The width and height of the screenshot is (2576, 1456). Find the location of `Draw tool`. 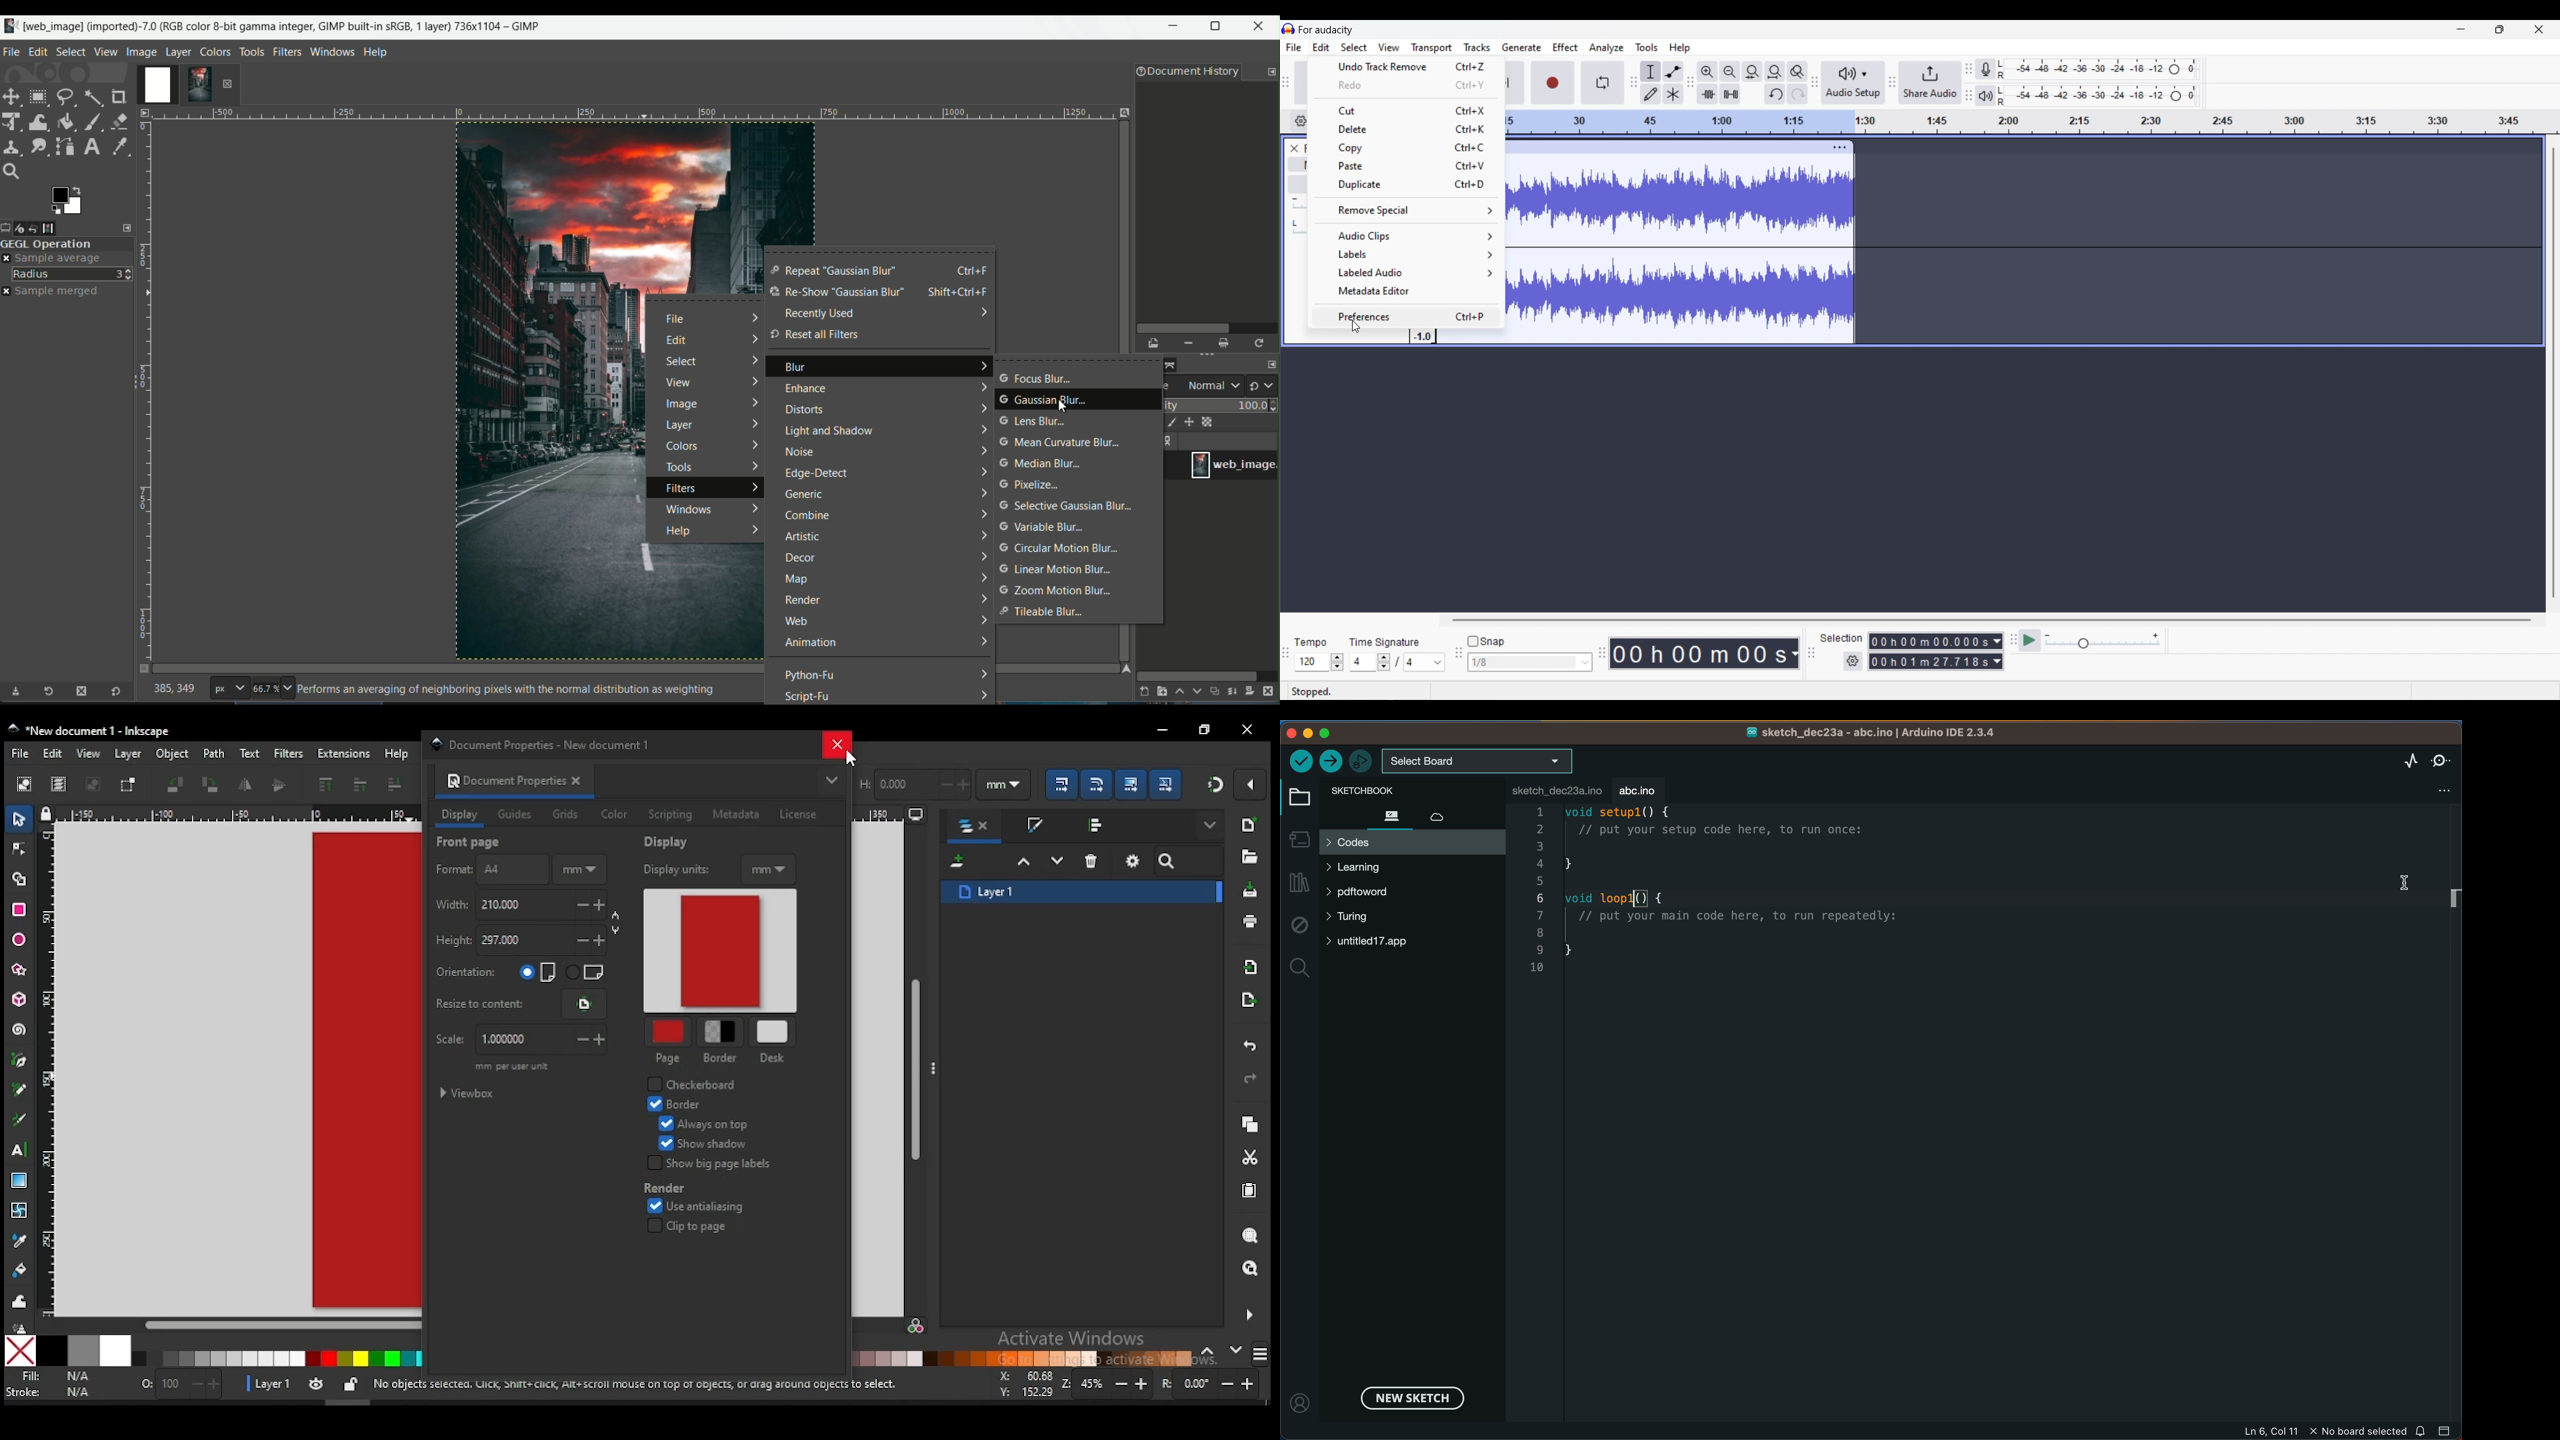

Draw tool is located at coordinates (1651, 94).